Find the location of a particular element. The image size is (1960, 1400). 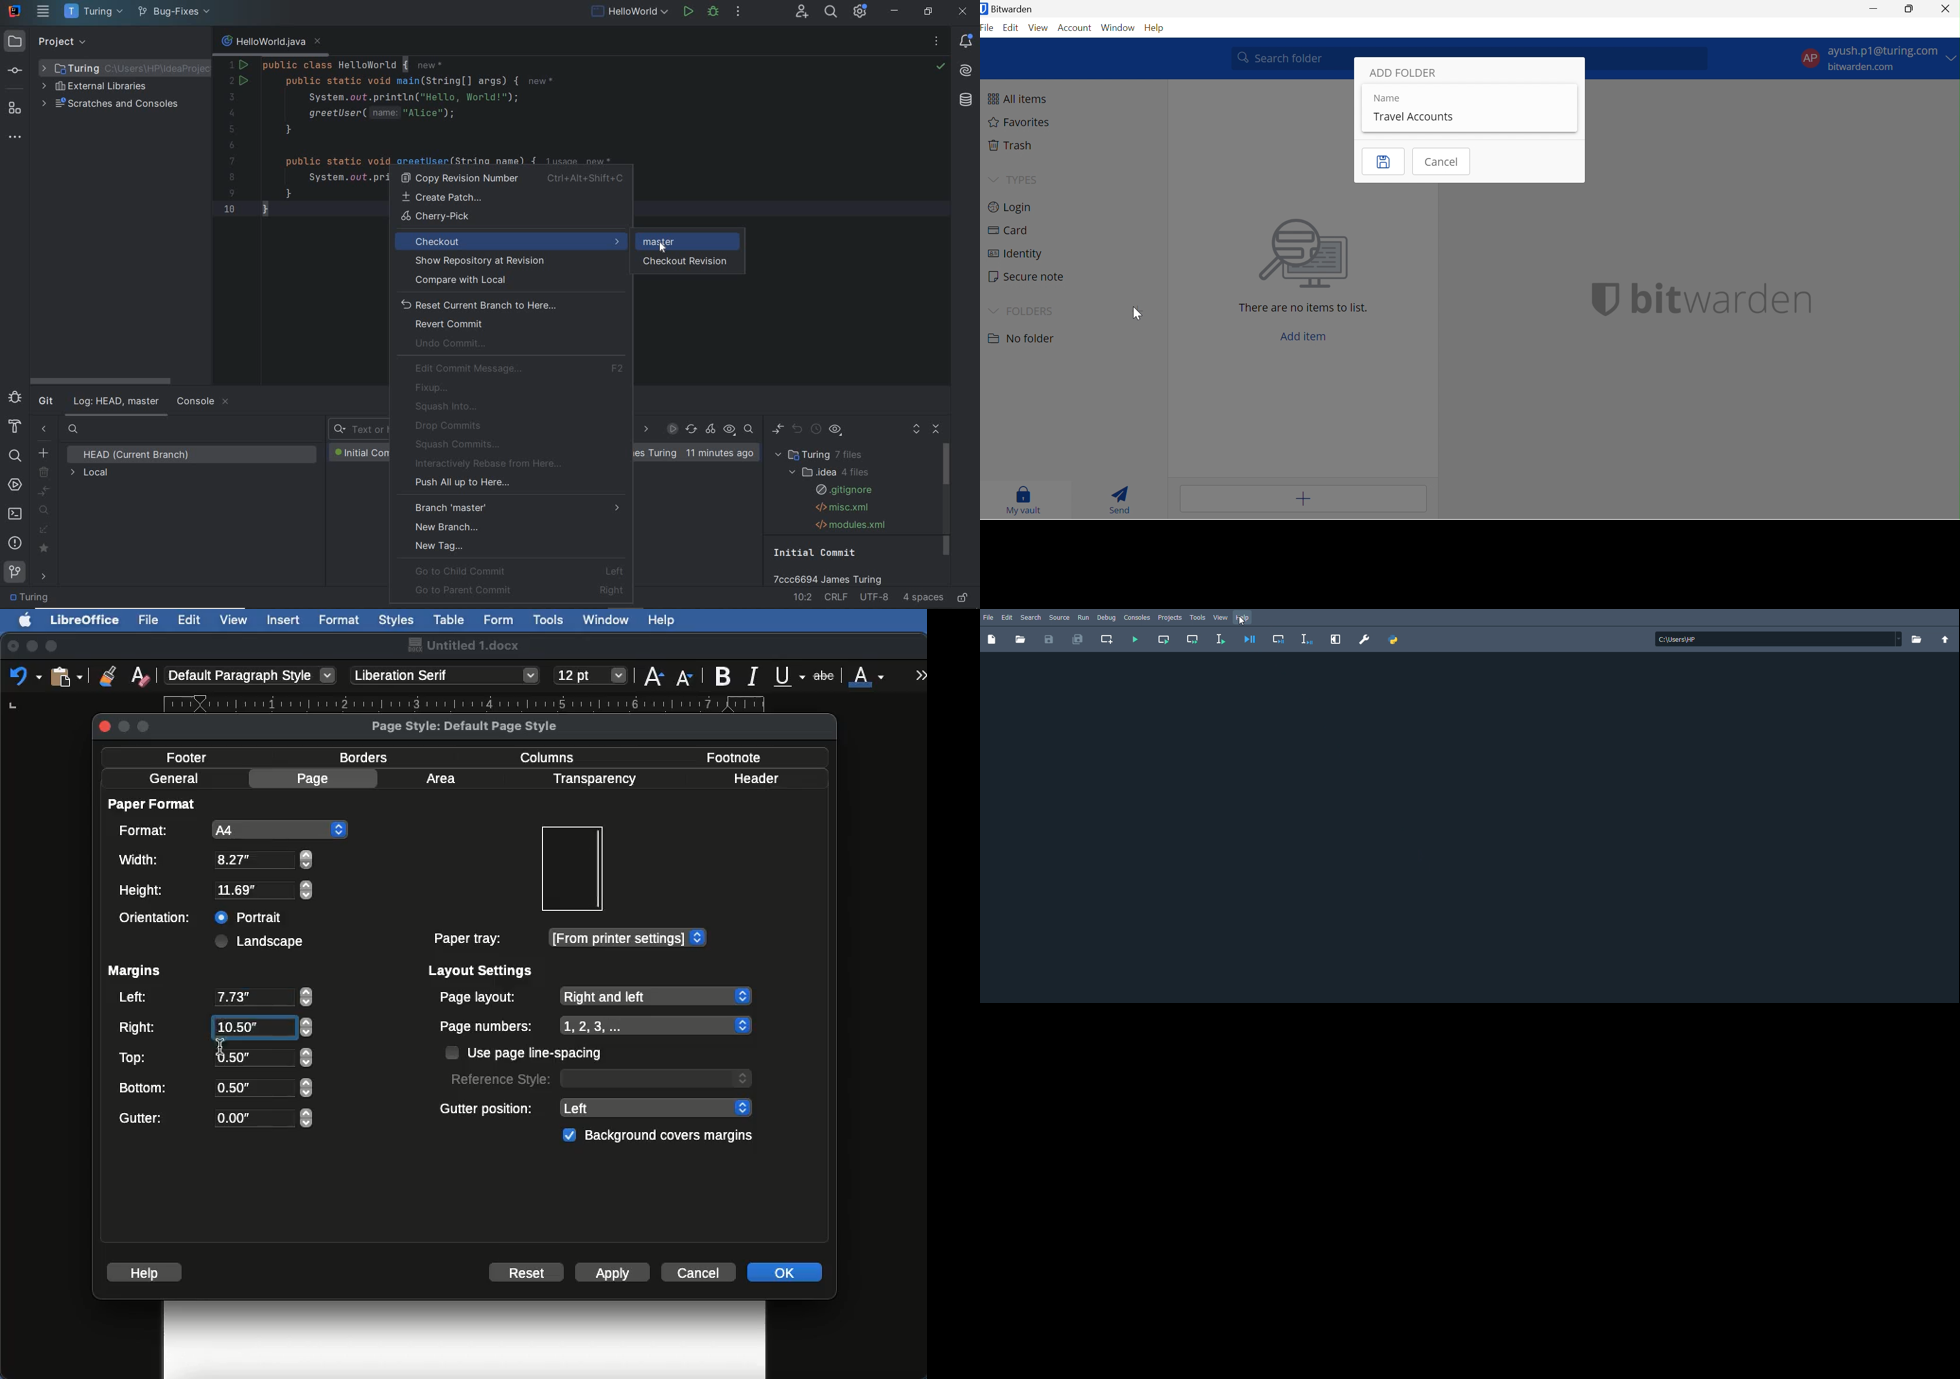

Underline is located at coordinates (791, 677).